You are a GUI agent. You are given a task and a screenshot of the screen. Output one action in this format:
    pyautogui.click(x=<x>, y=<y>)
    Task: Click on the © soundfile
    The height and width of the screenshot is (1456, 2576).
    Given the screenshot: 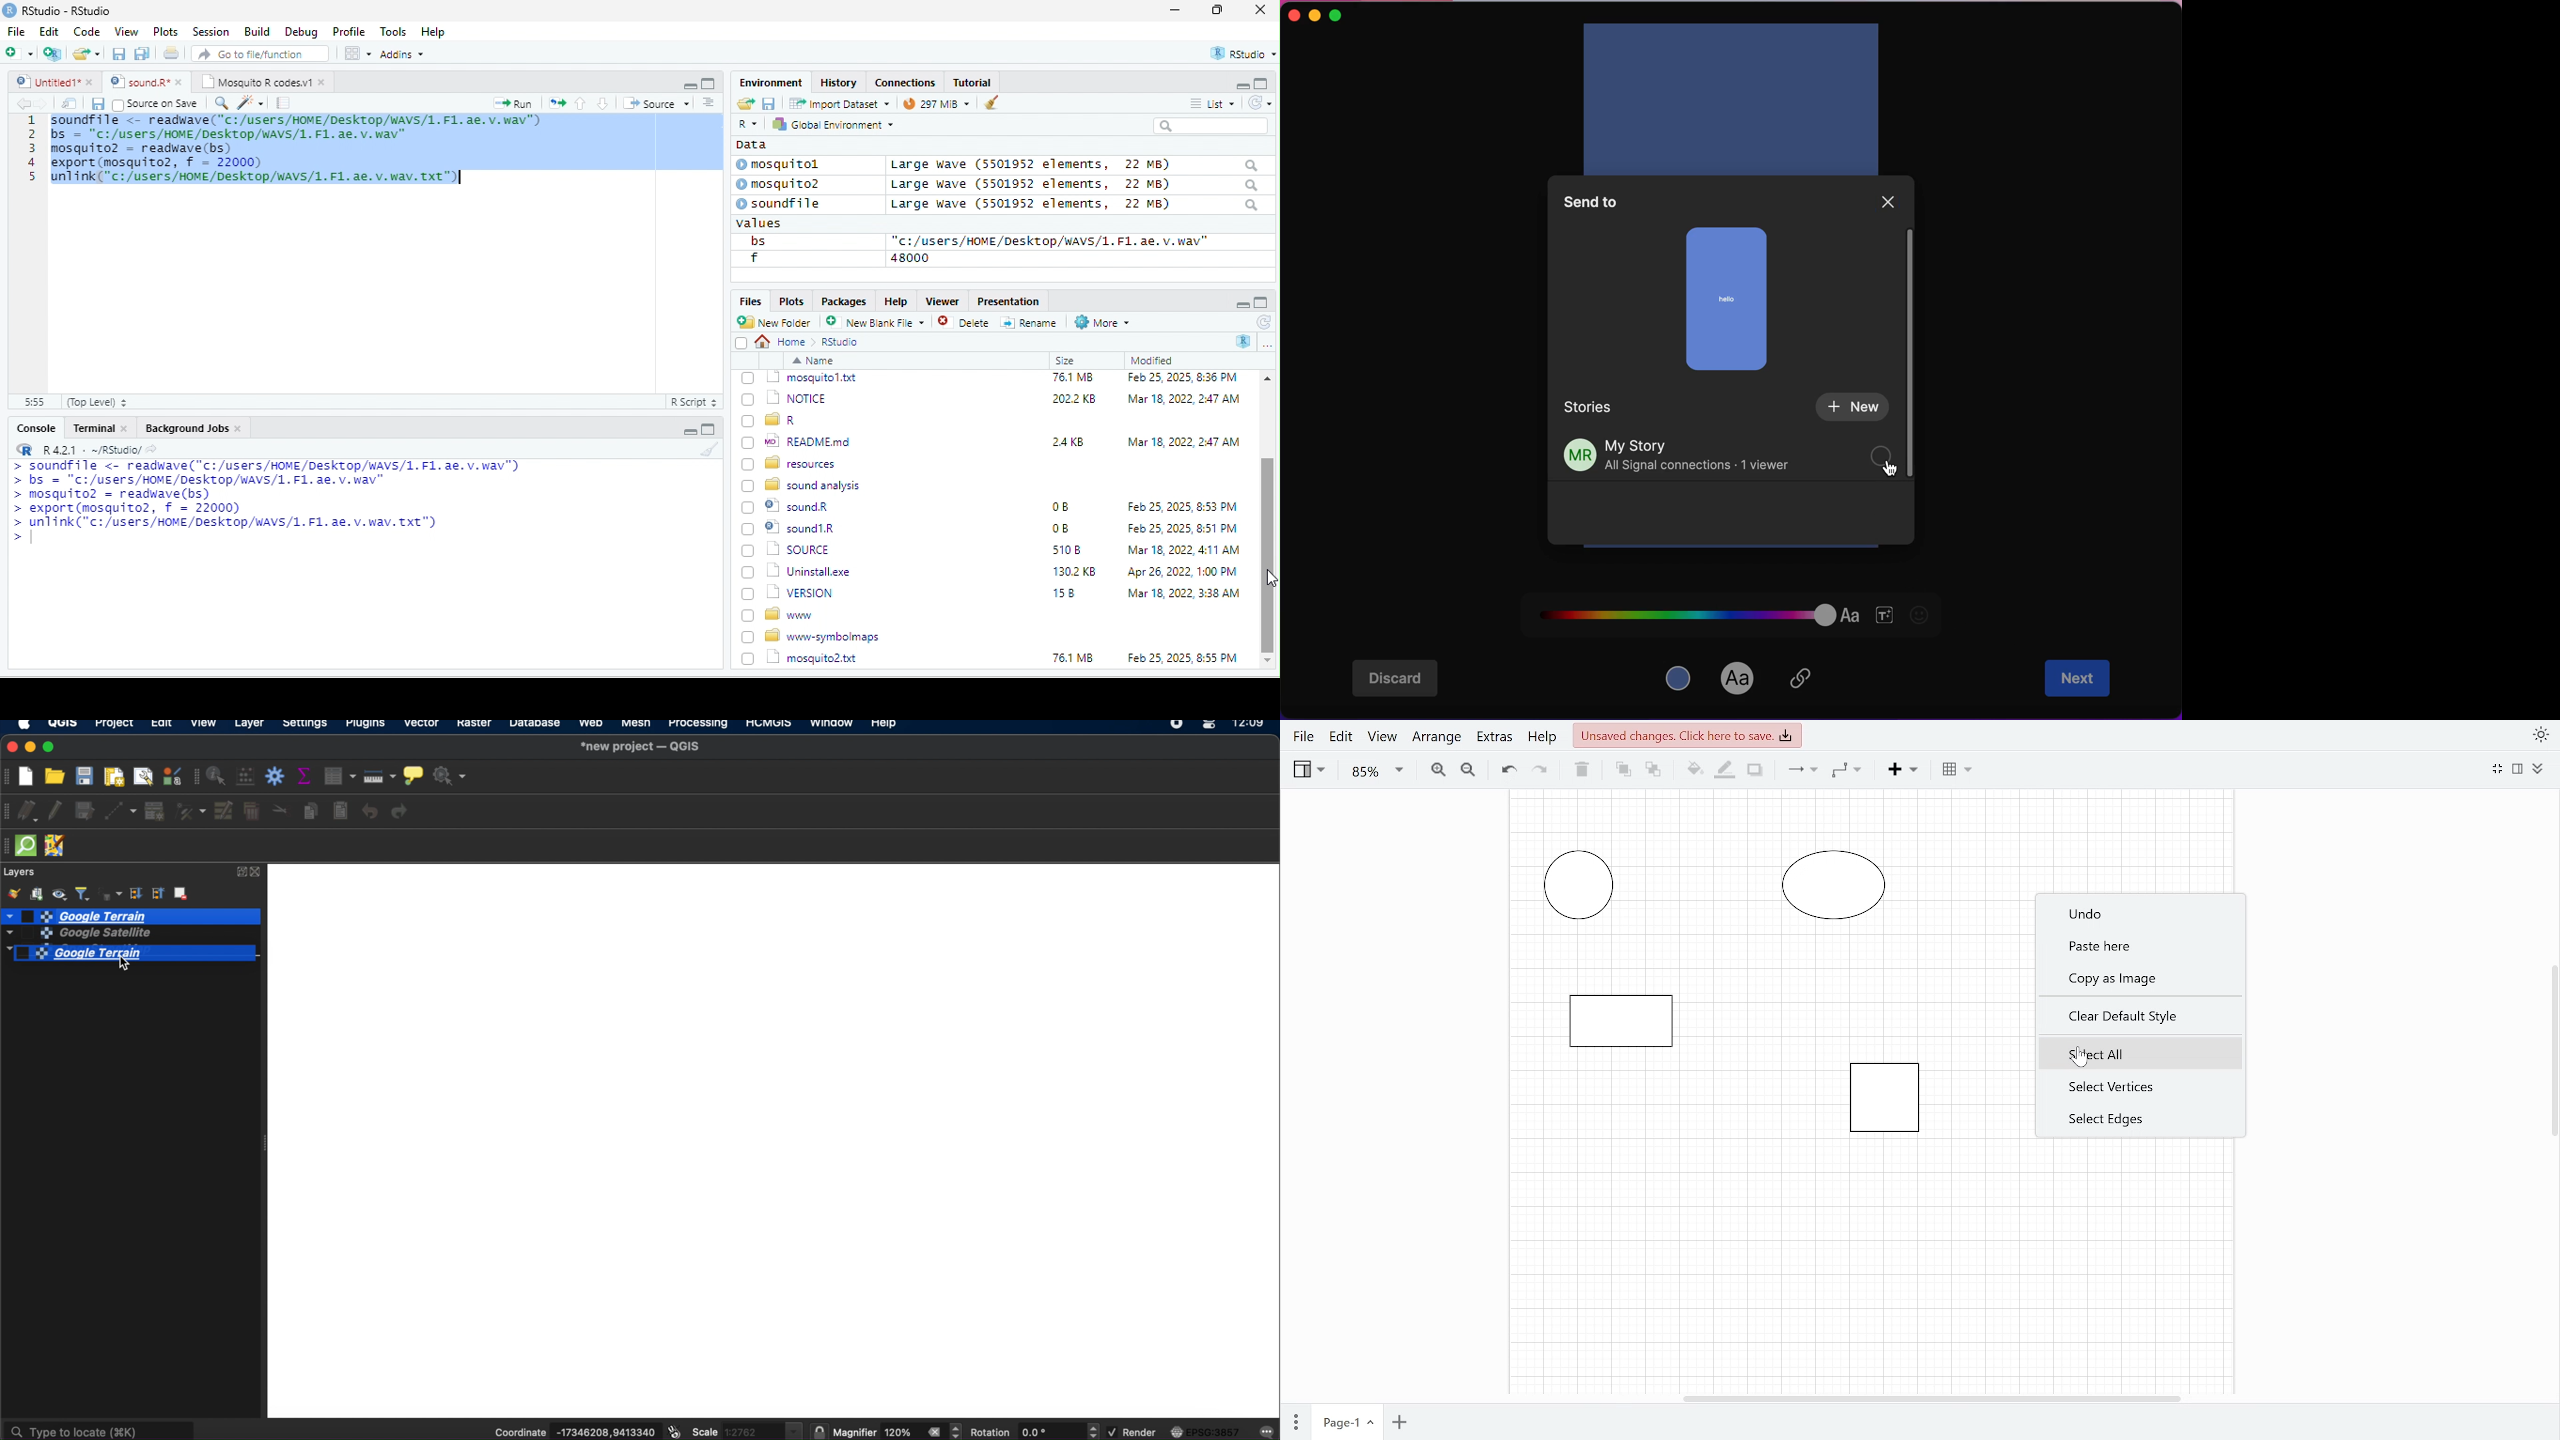 What is the action you would take?
    pyautogui.click(x=787, y=203)
    